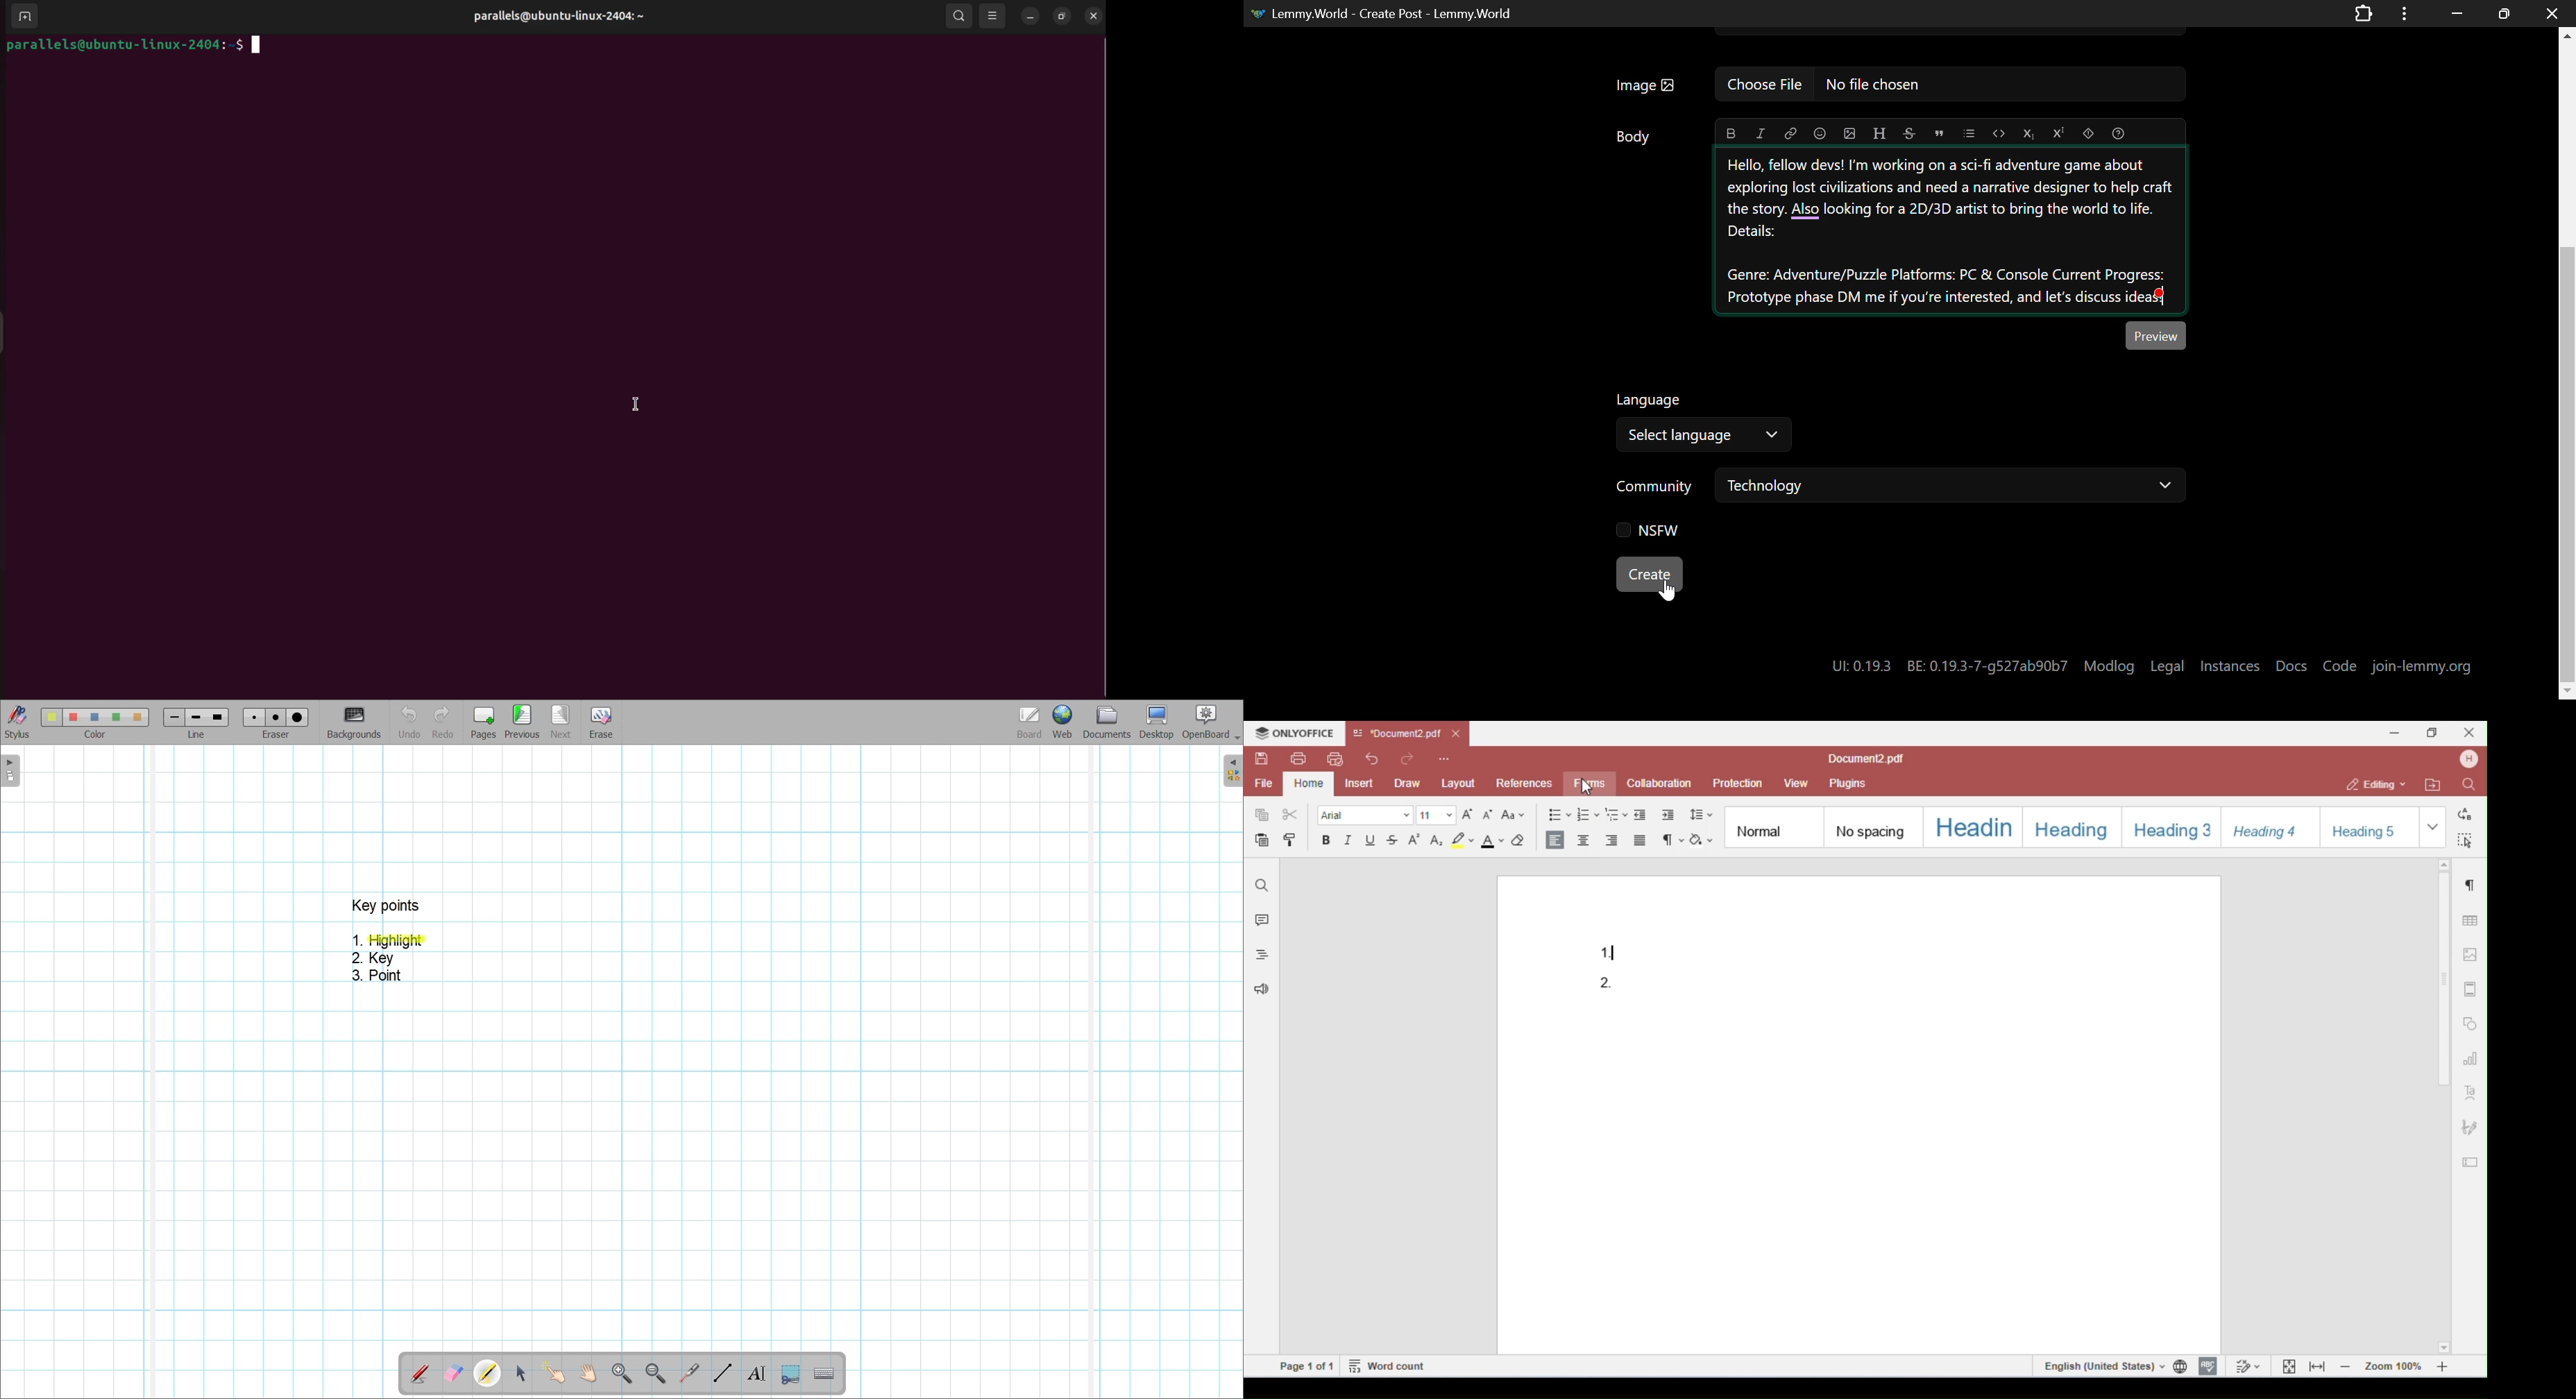 The image size is (2576, 1400). I want to click on upload image, so click(1848, 133).